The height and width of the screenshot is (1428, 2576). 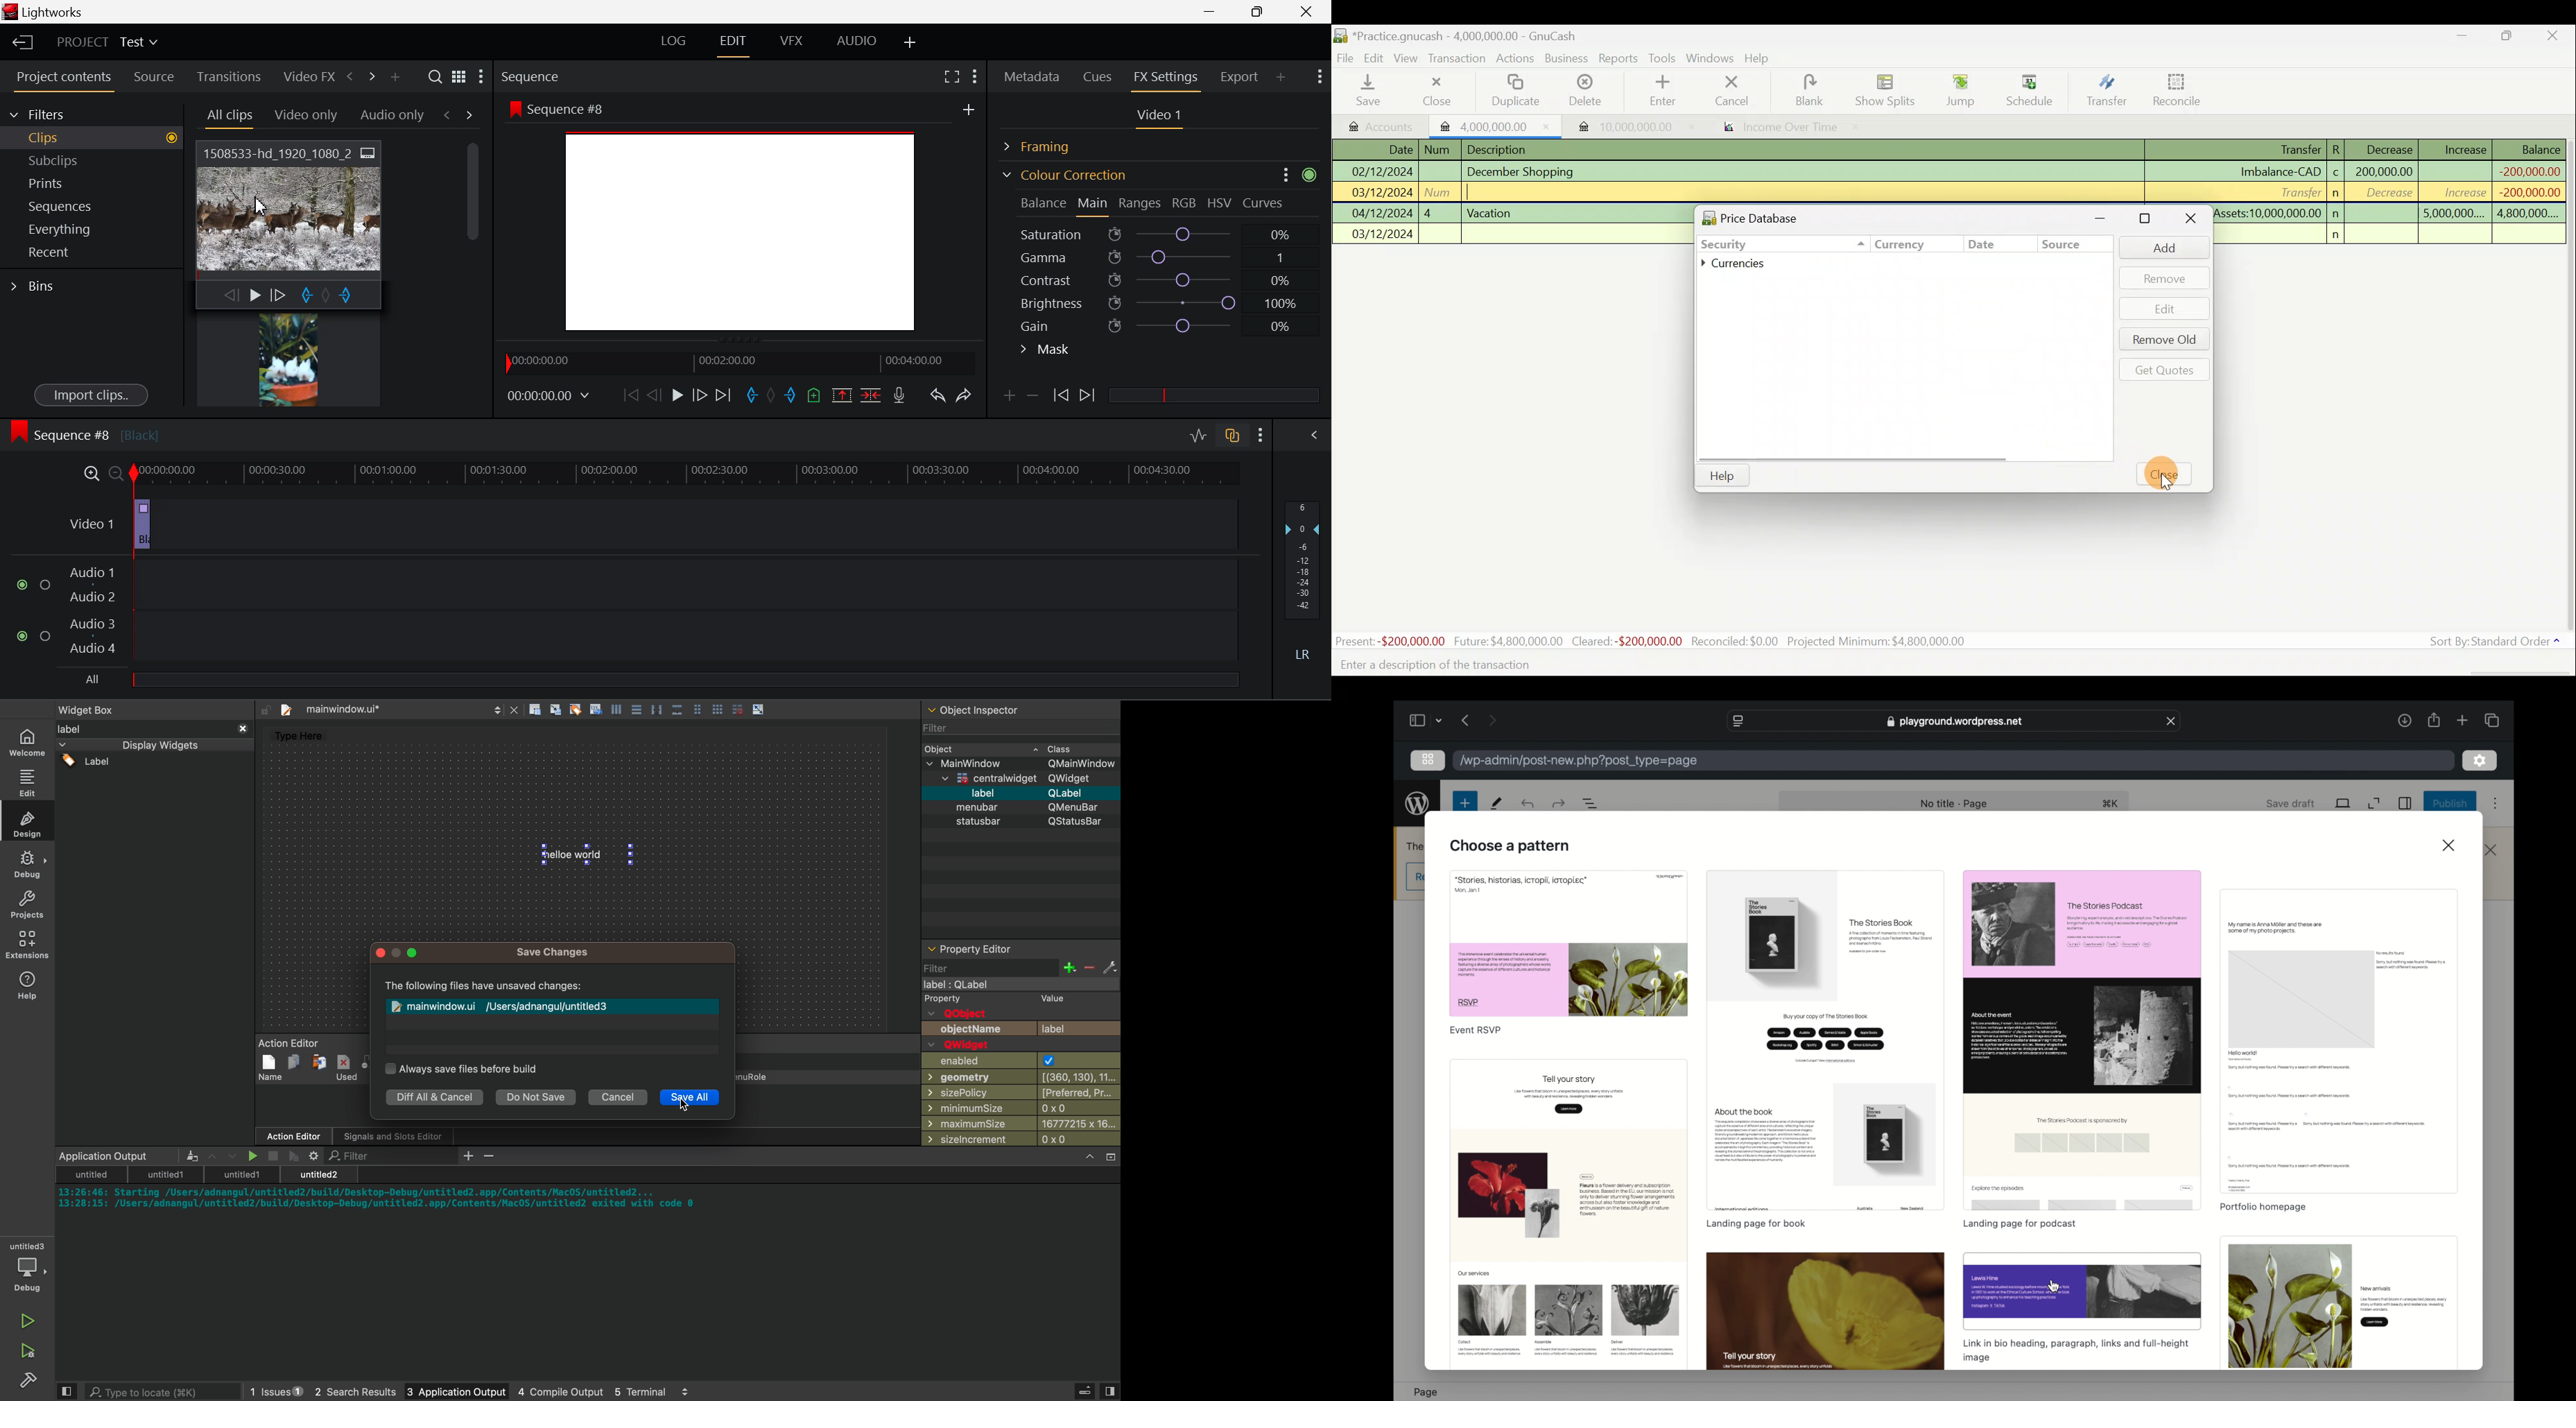 I want to click on Framing Section, so click(x=1048, y=144).